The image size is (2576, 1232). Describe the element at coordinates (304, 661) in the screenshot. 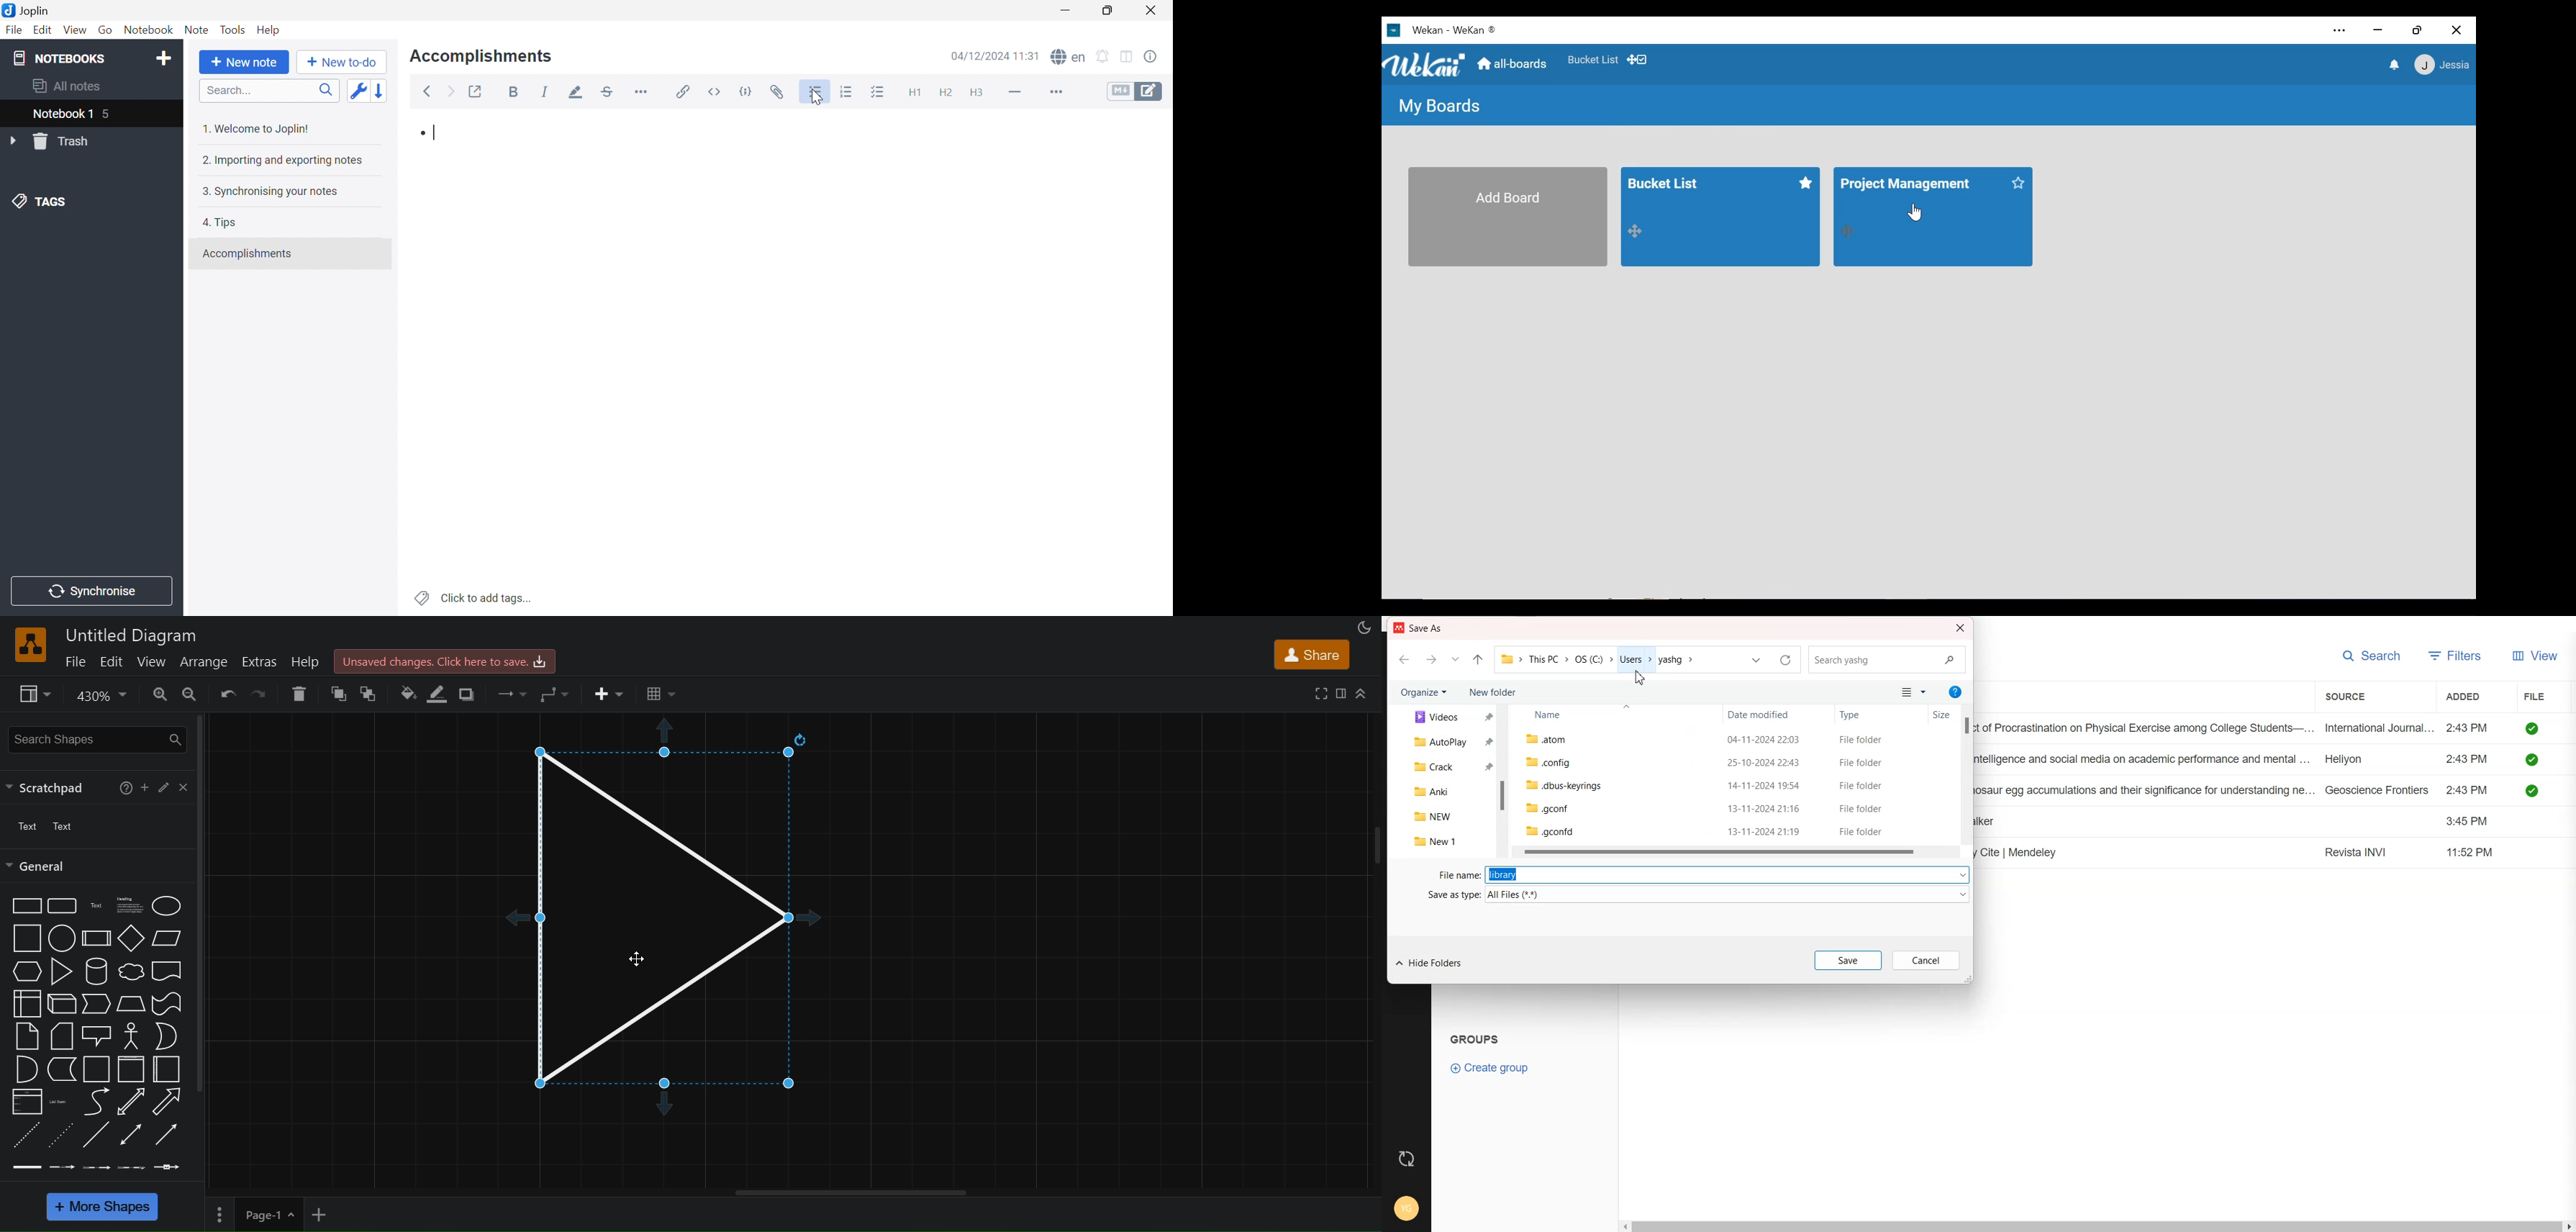

I see `help` at that location.